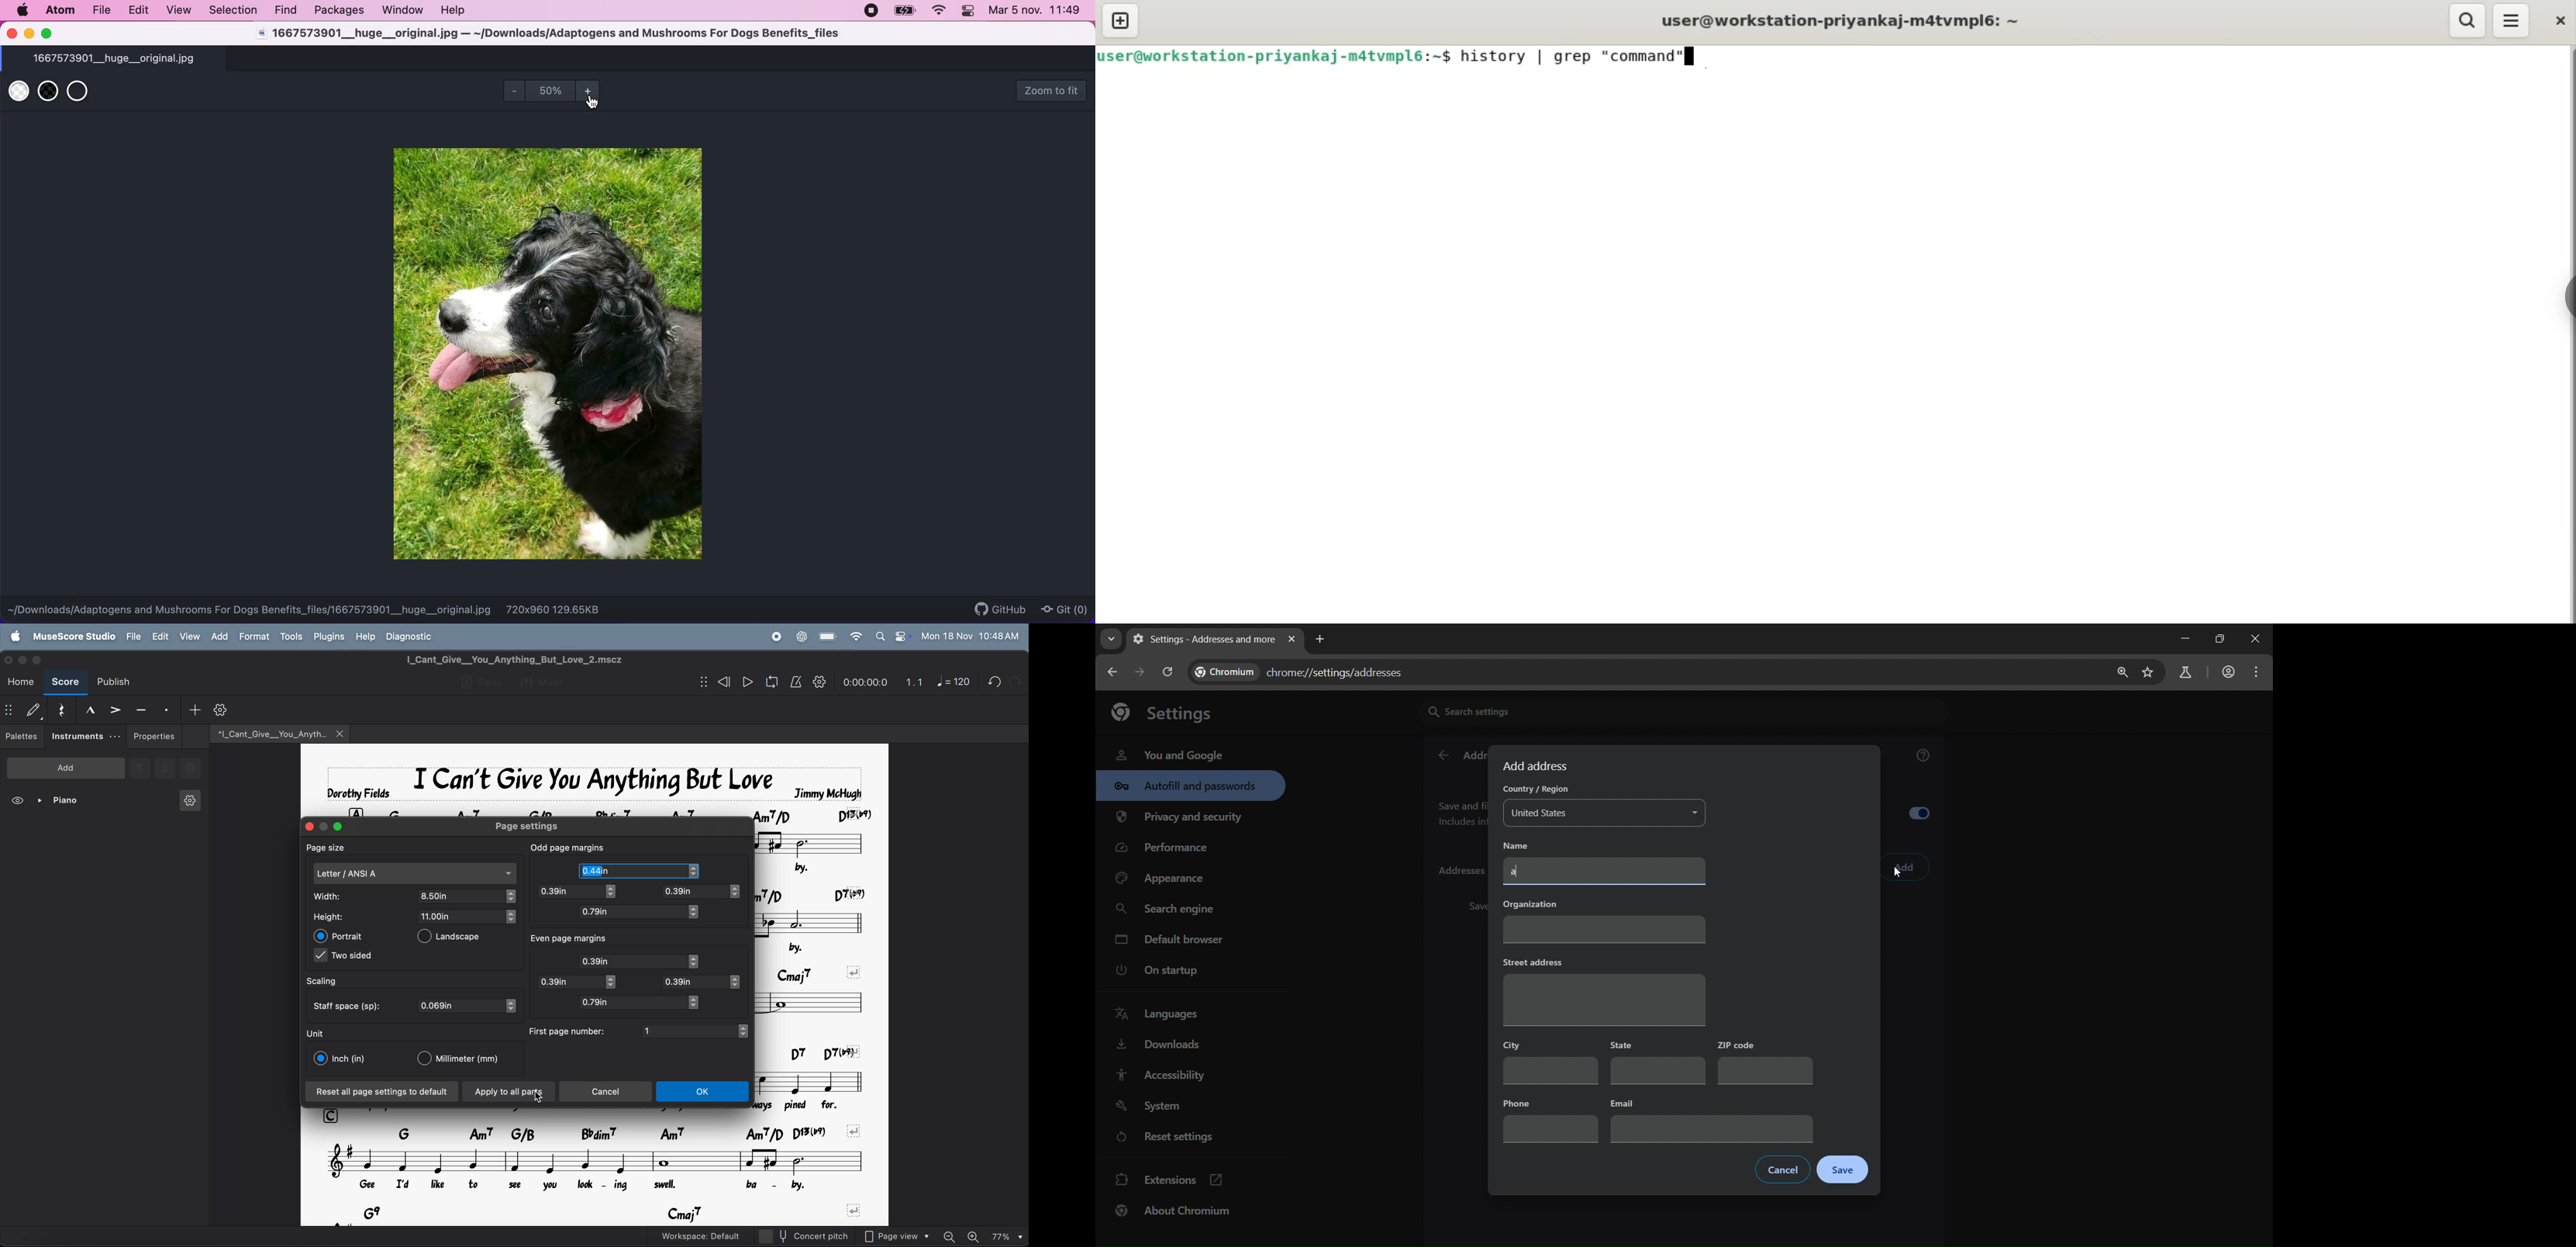 The width and height of the screenshot is (2576, 1260). Describe the element at coordinates (9, 711) in the screenshot. I see `show/hide` at that location.